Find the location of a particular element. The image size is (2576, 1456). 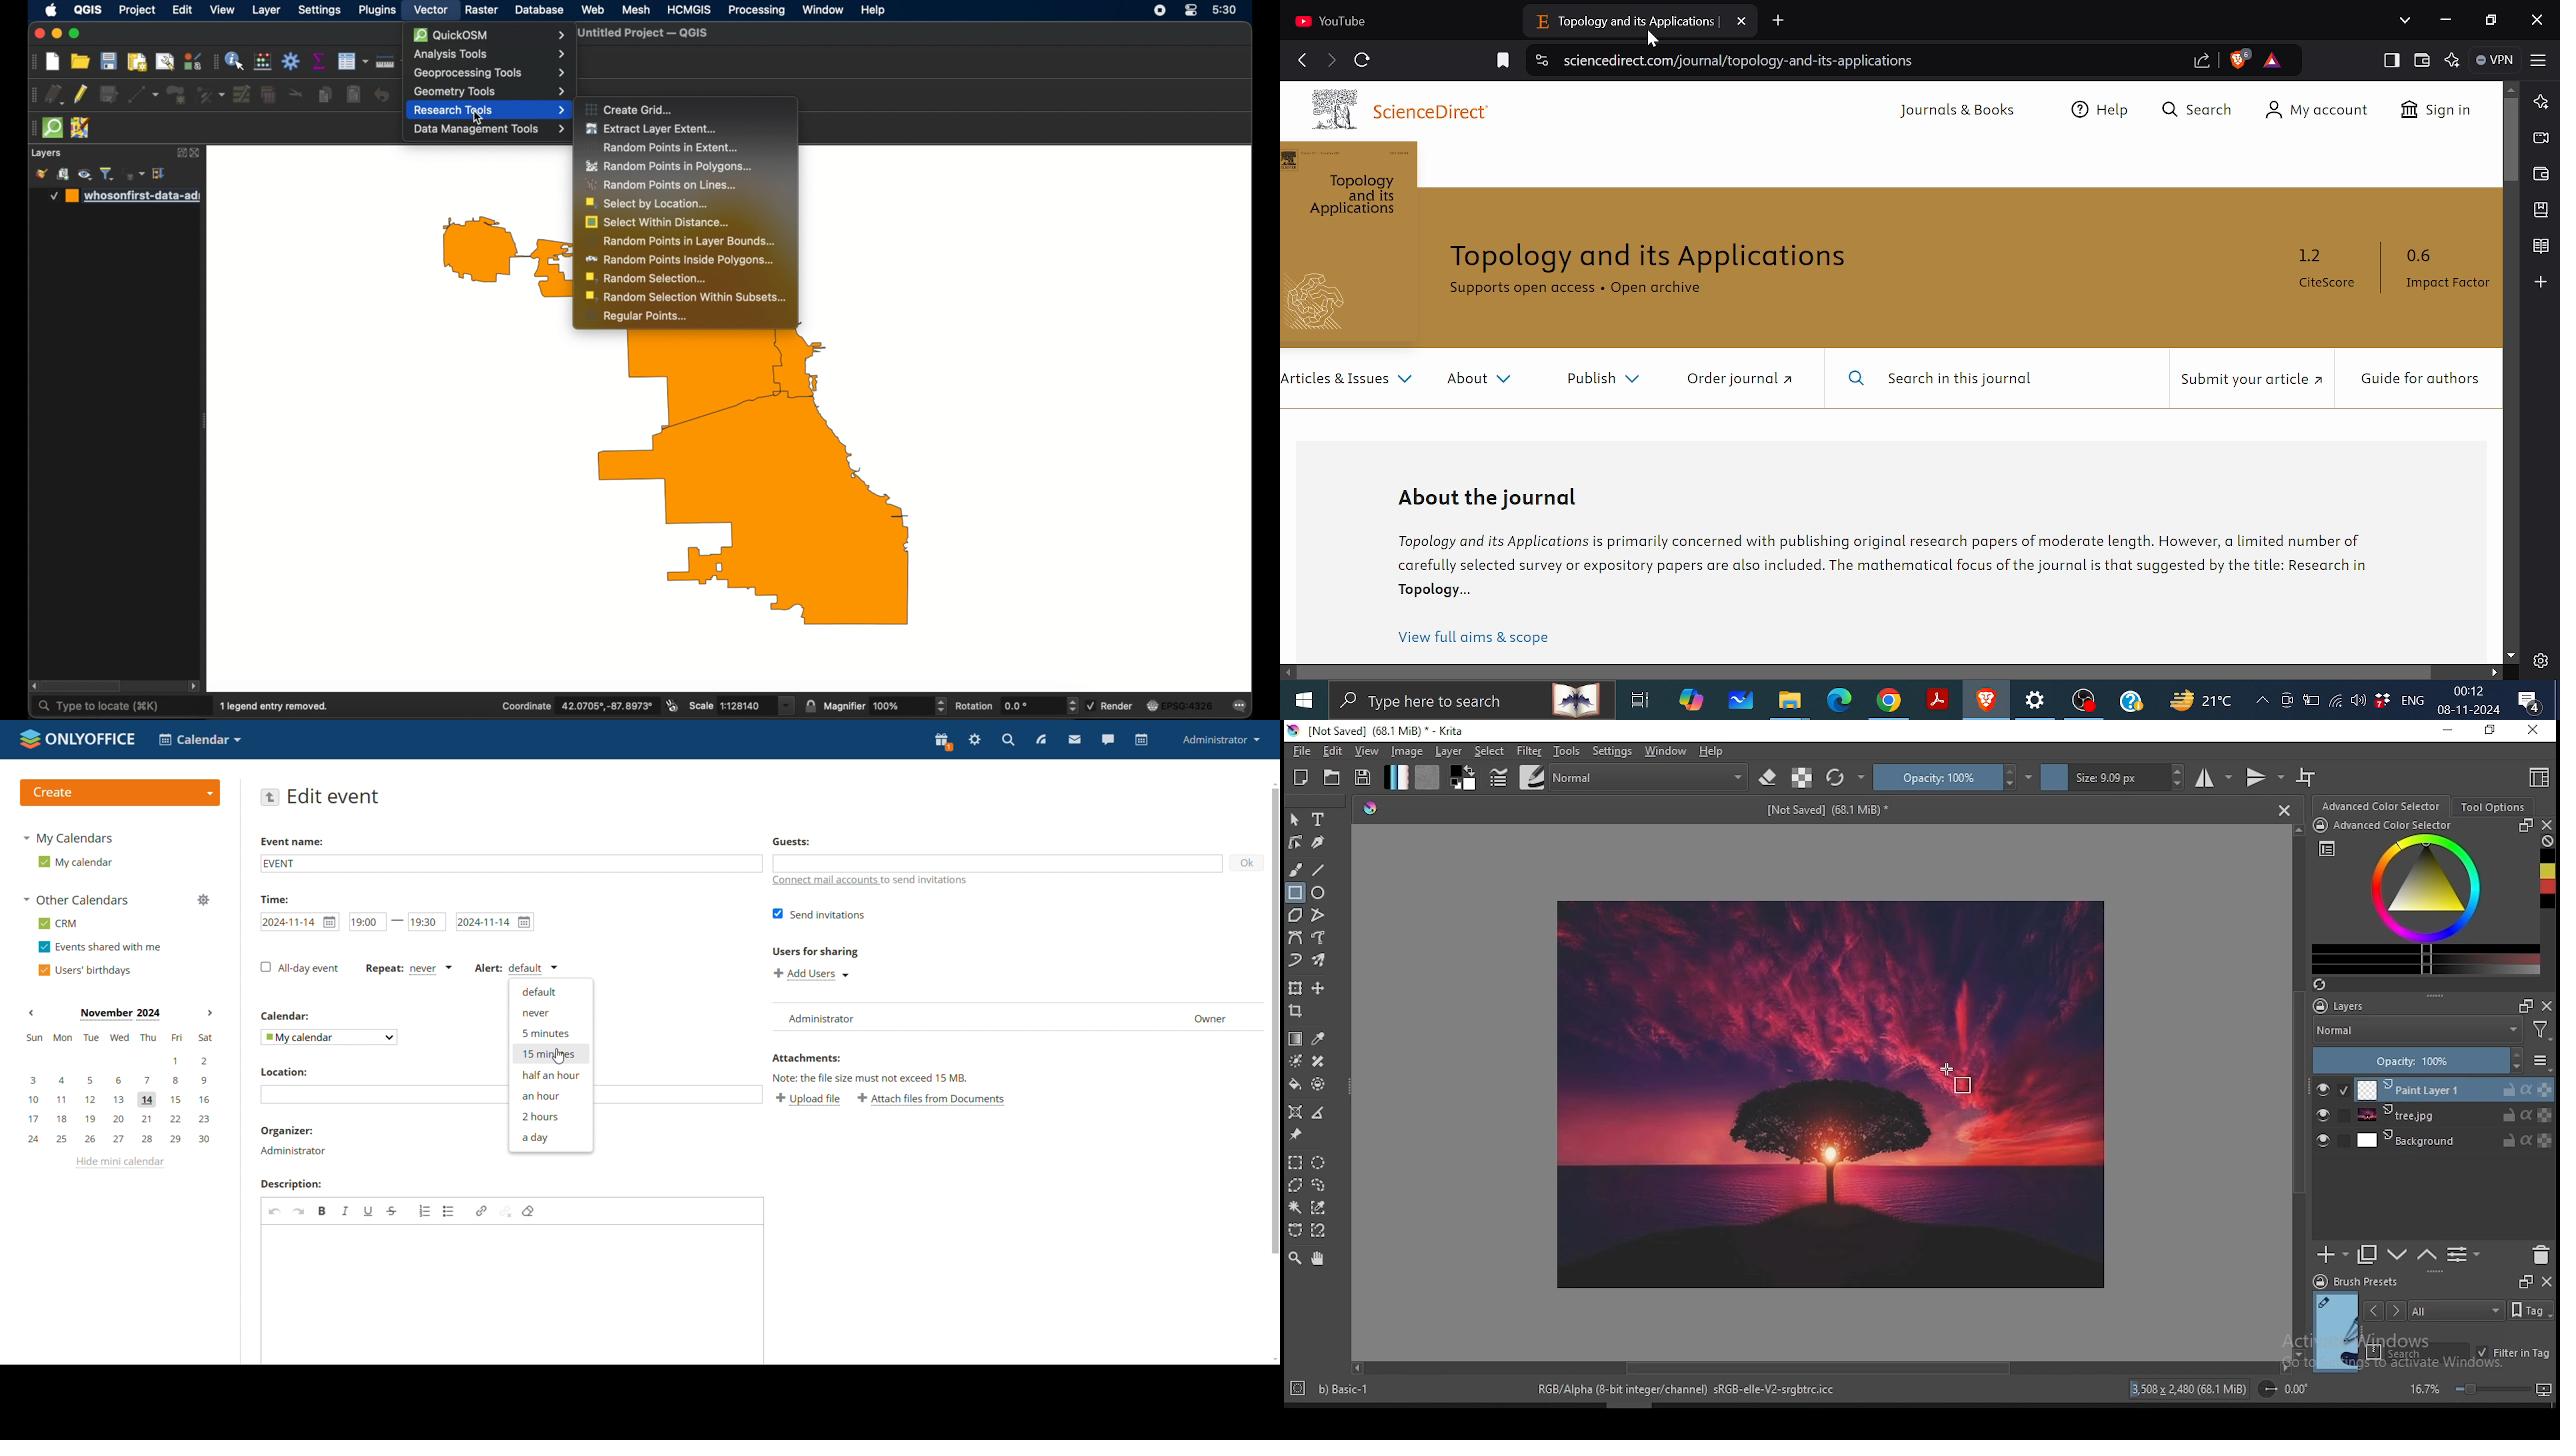

colors is located at coordinates (1464, 778).